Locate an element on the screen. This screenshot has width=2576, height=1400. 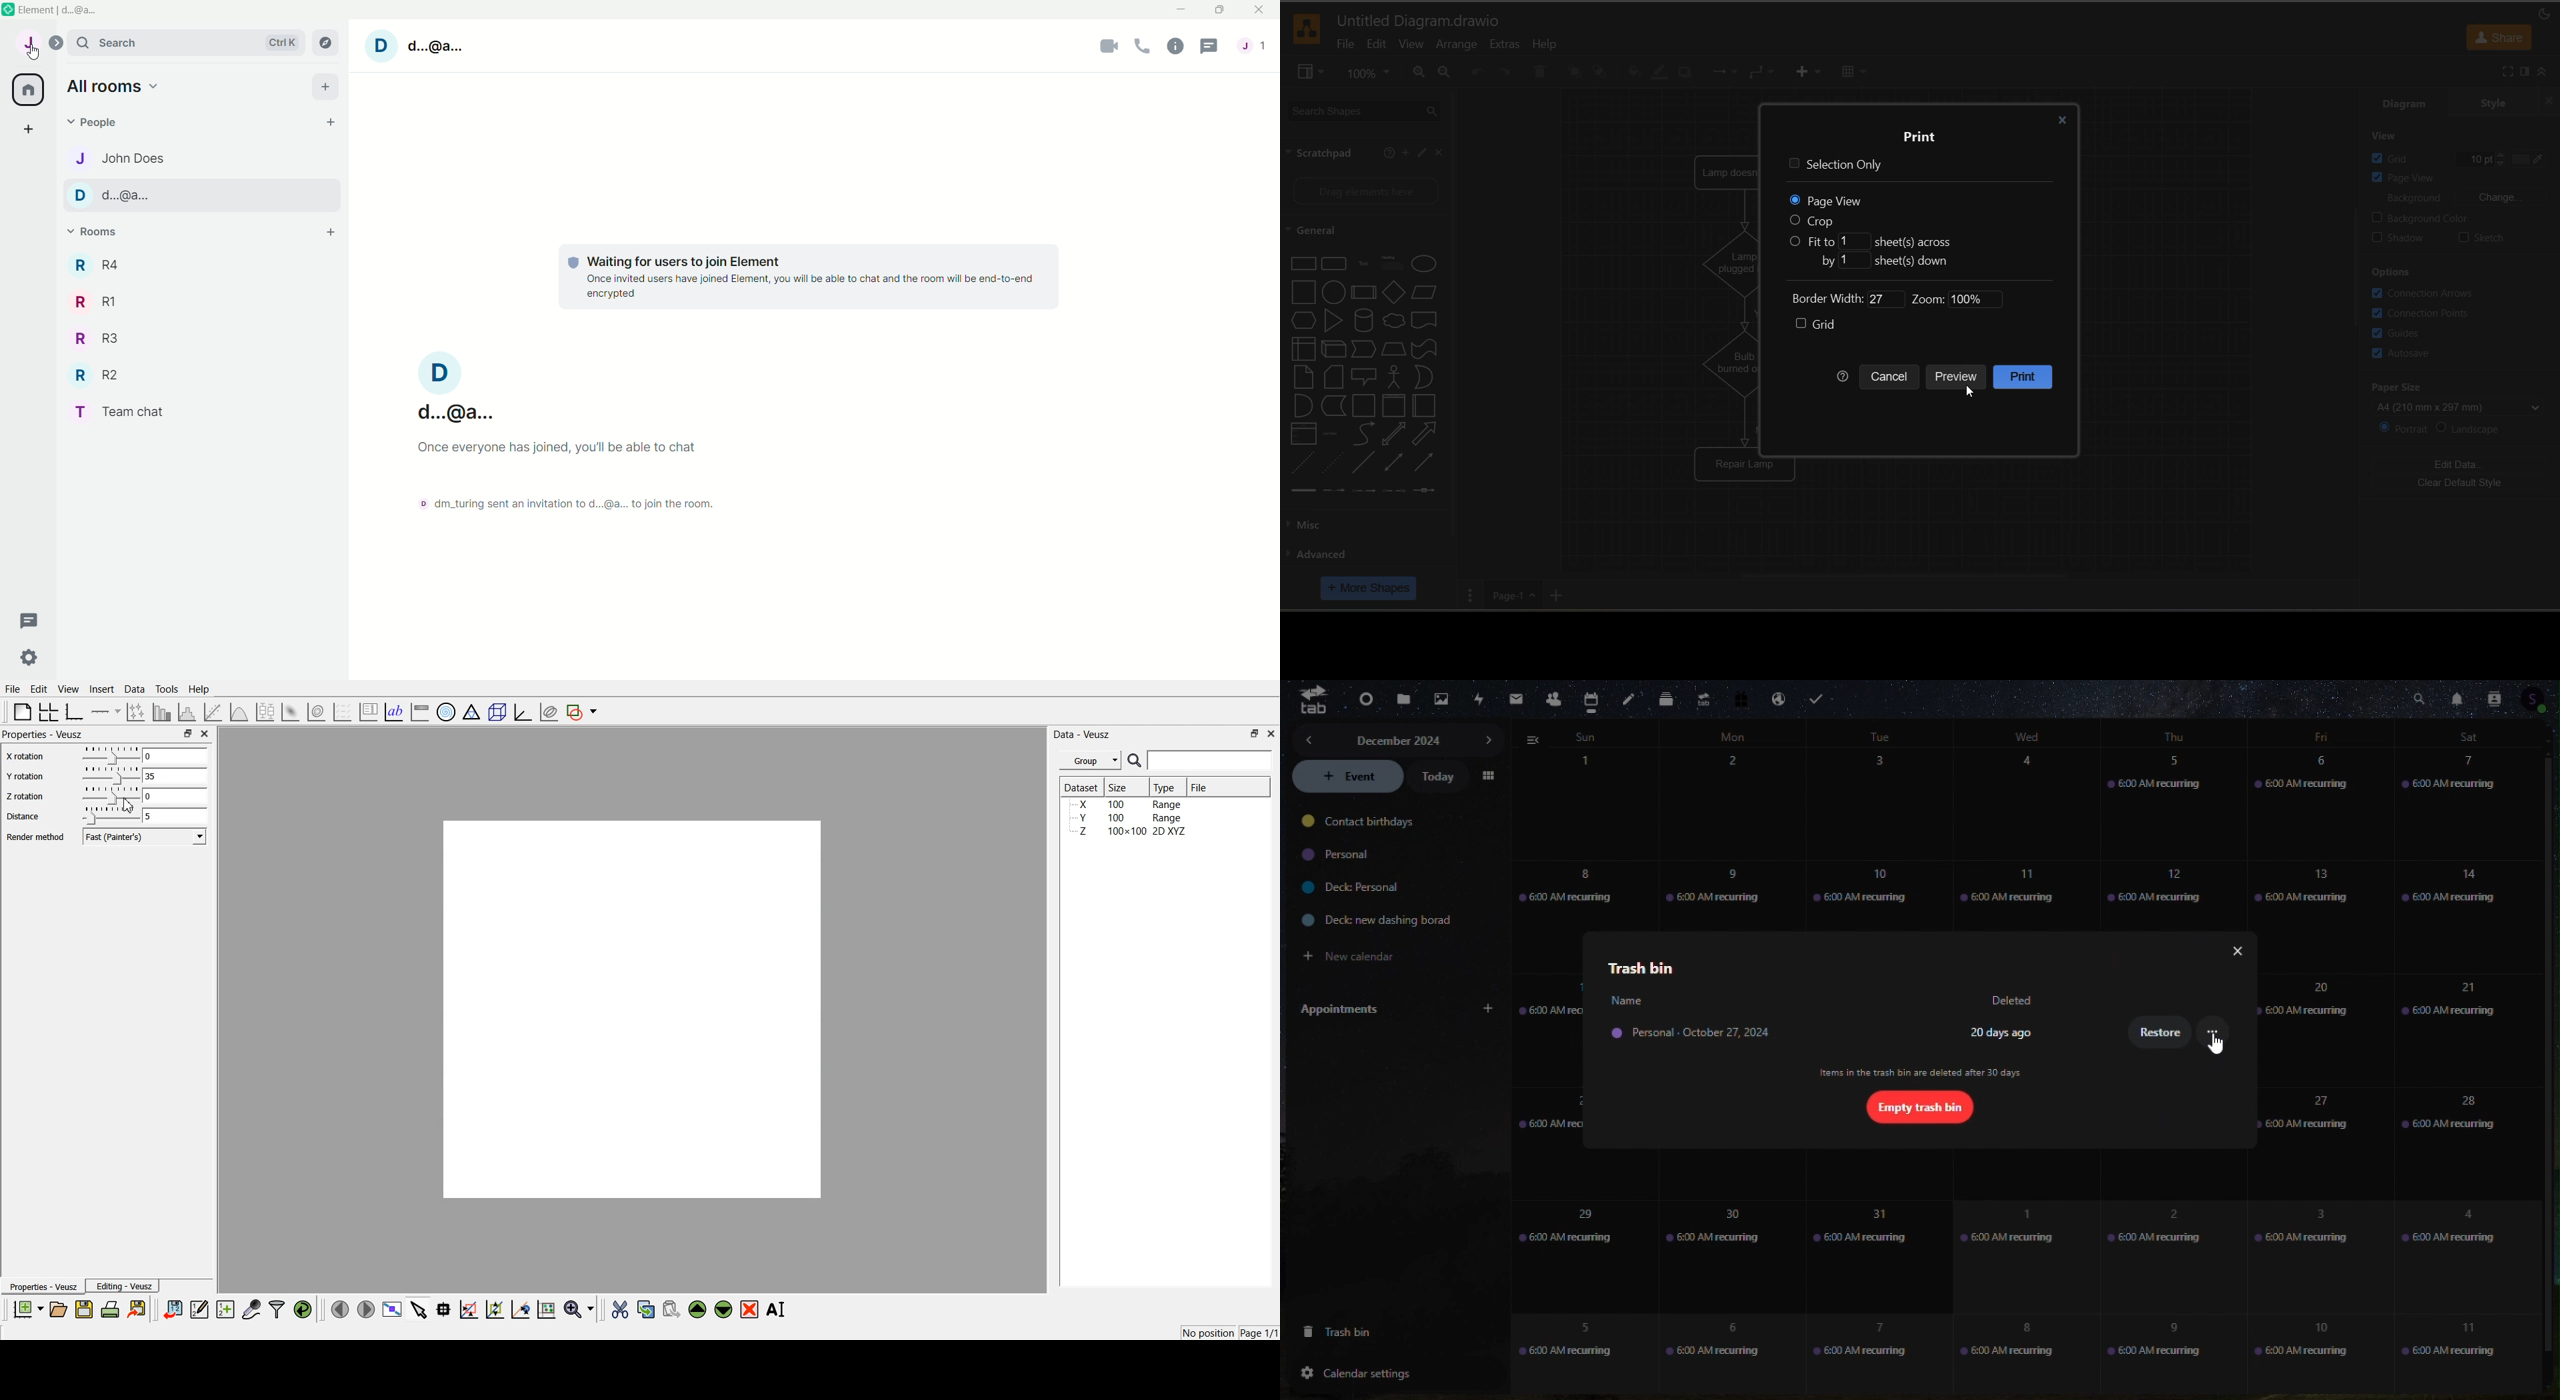
Element app icon is located at coordinates (8, 10).